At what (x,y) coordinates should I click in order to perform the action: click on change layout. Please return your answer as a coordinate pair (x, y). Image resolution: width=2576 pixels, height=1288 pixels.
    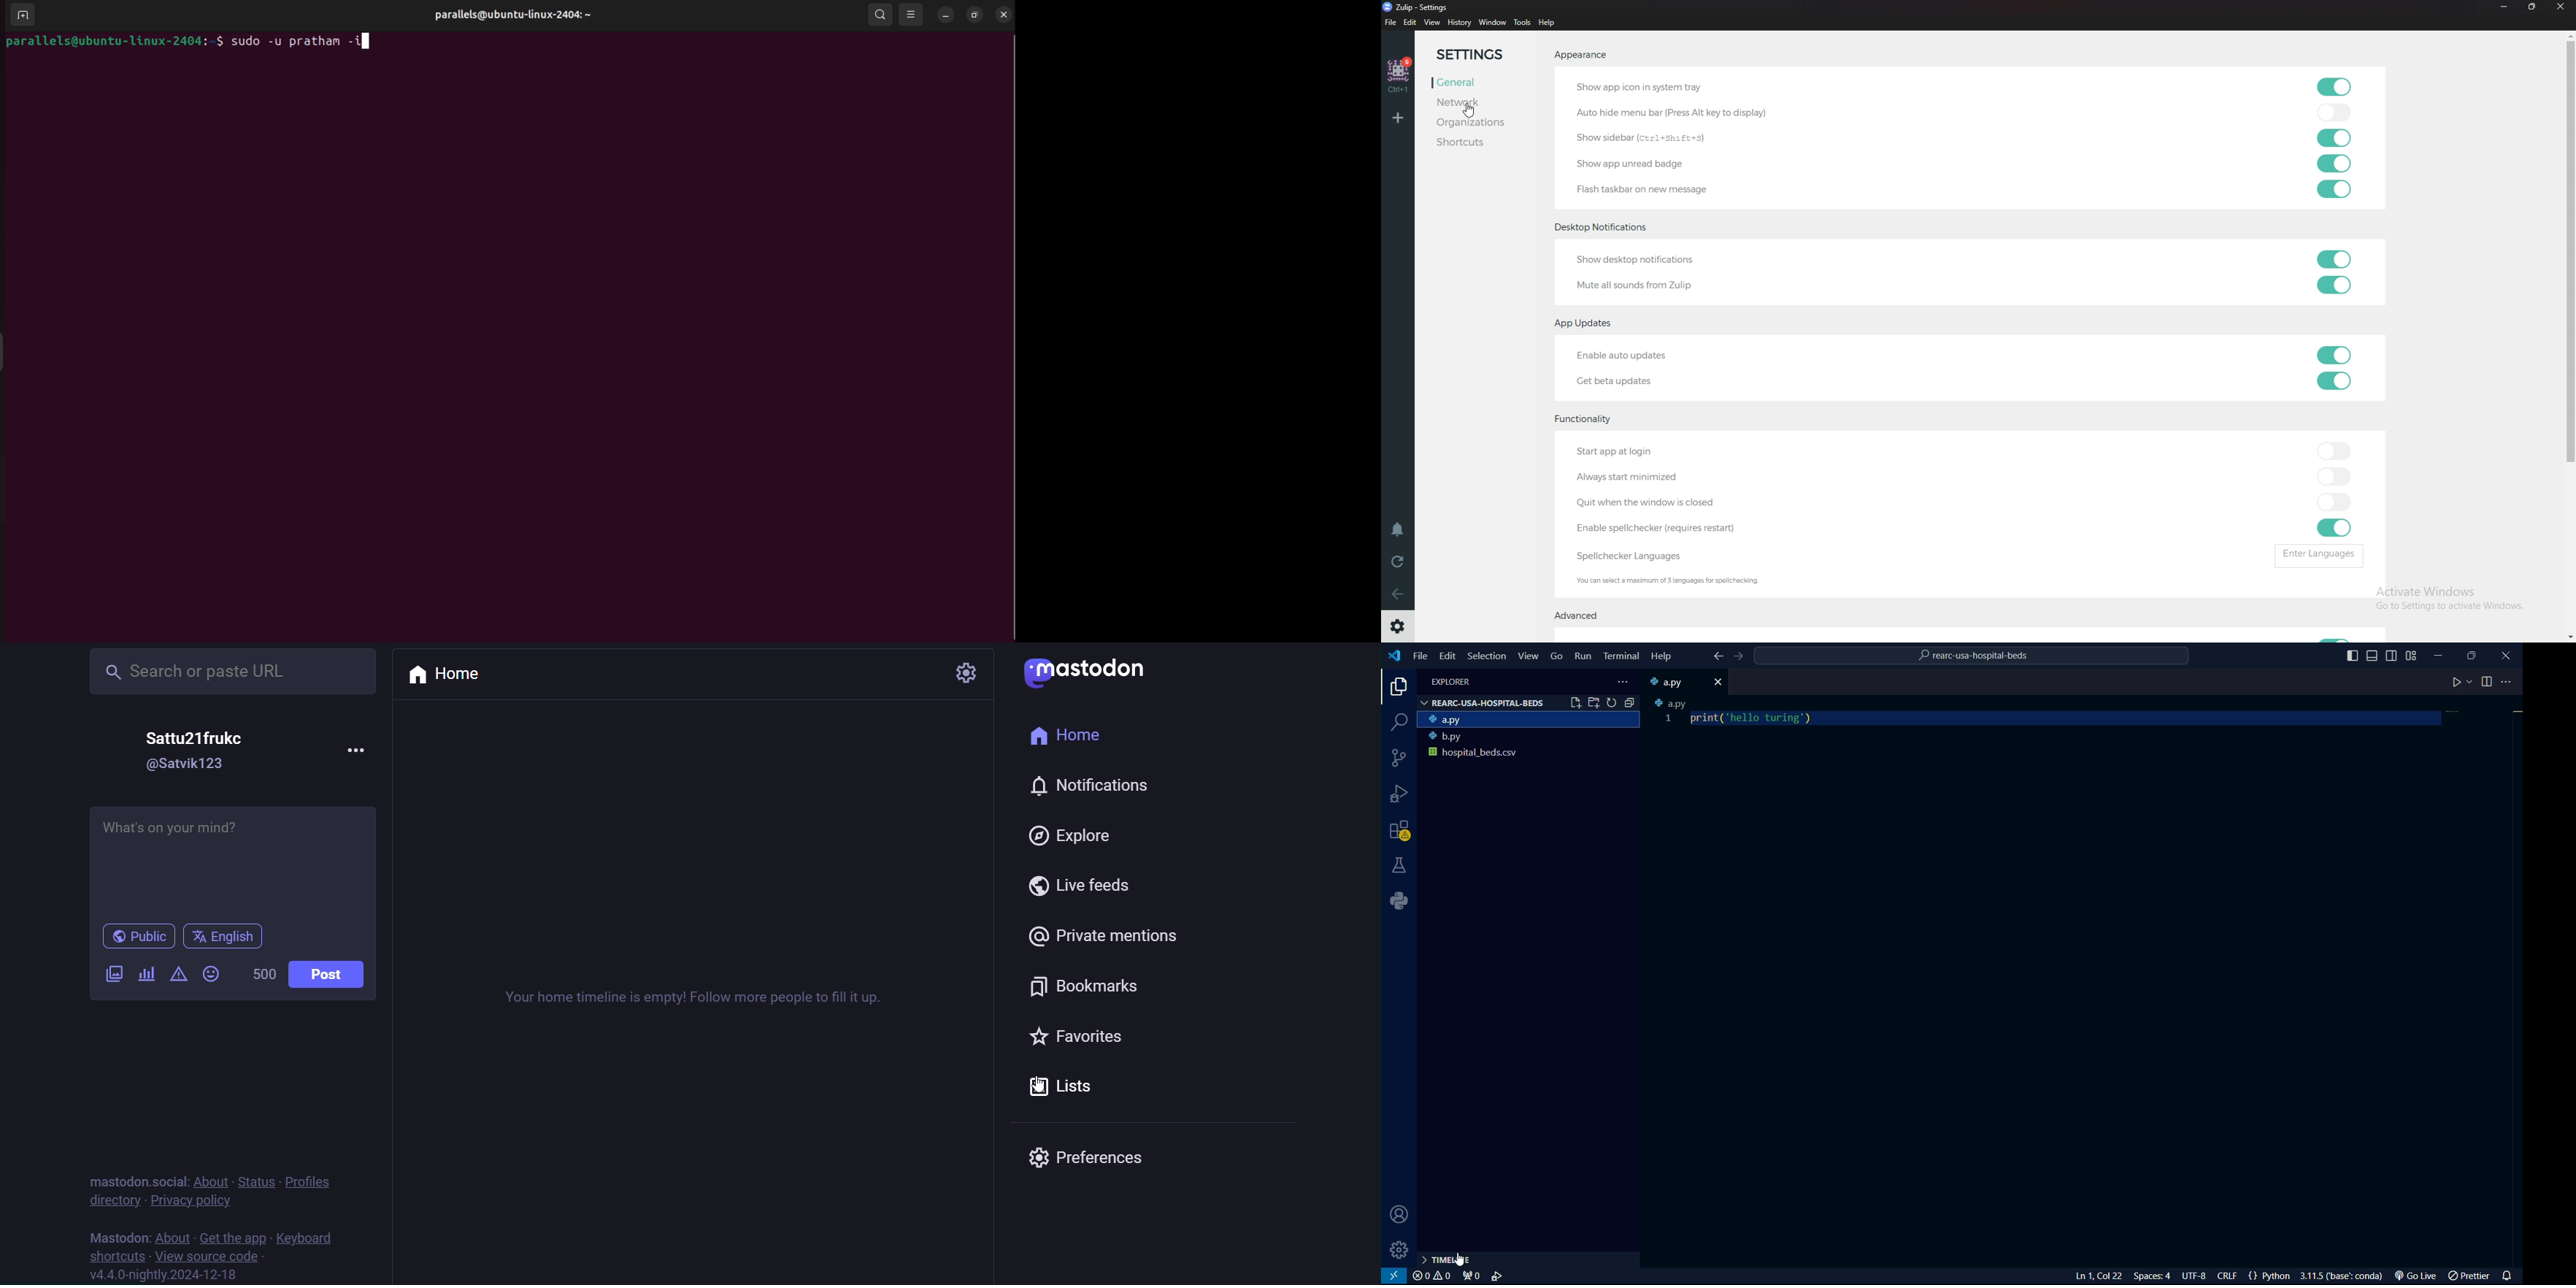
    Looking at the image, I should click on (2413, 655).